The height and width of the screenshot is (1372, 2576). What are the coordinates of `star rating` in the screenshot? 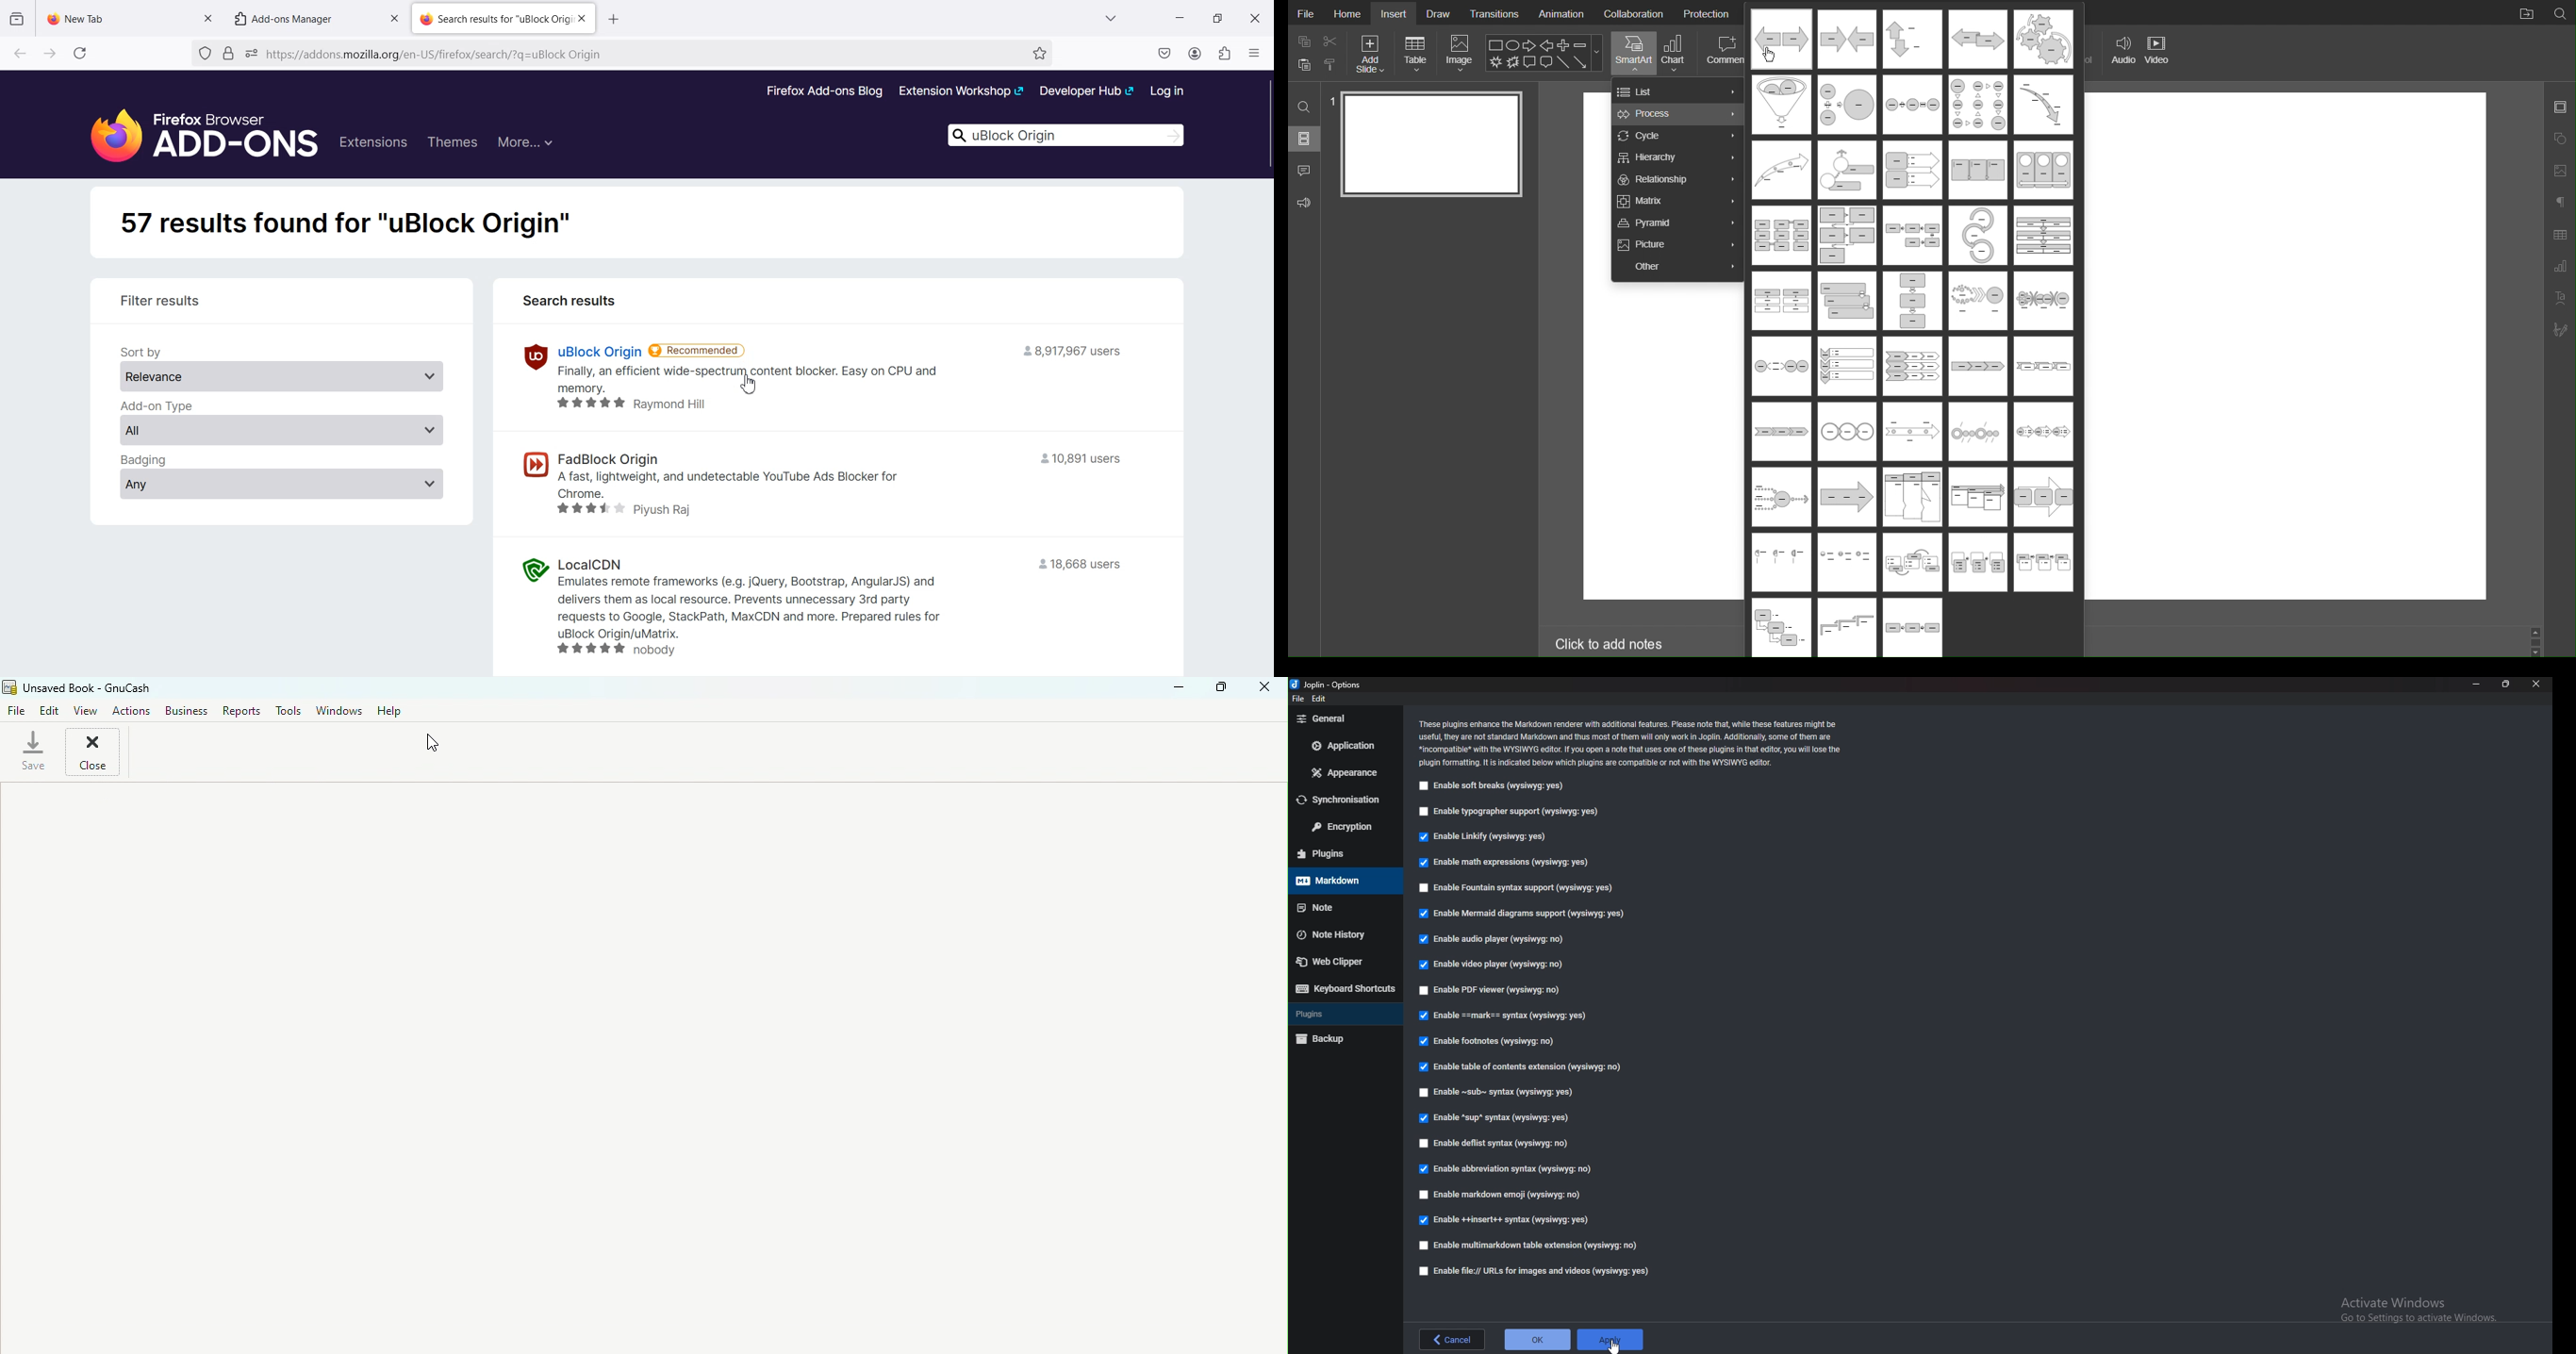 It's located at (588, 406).